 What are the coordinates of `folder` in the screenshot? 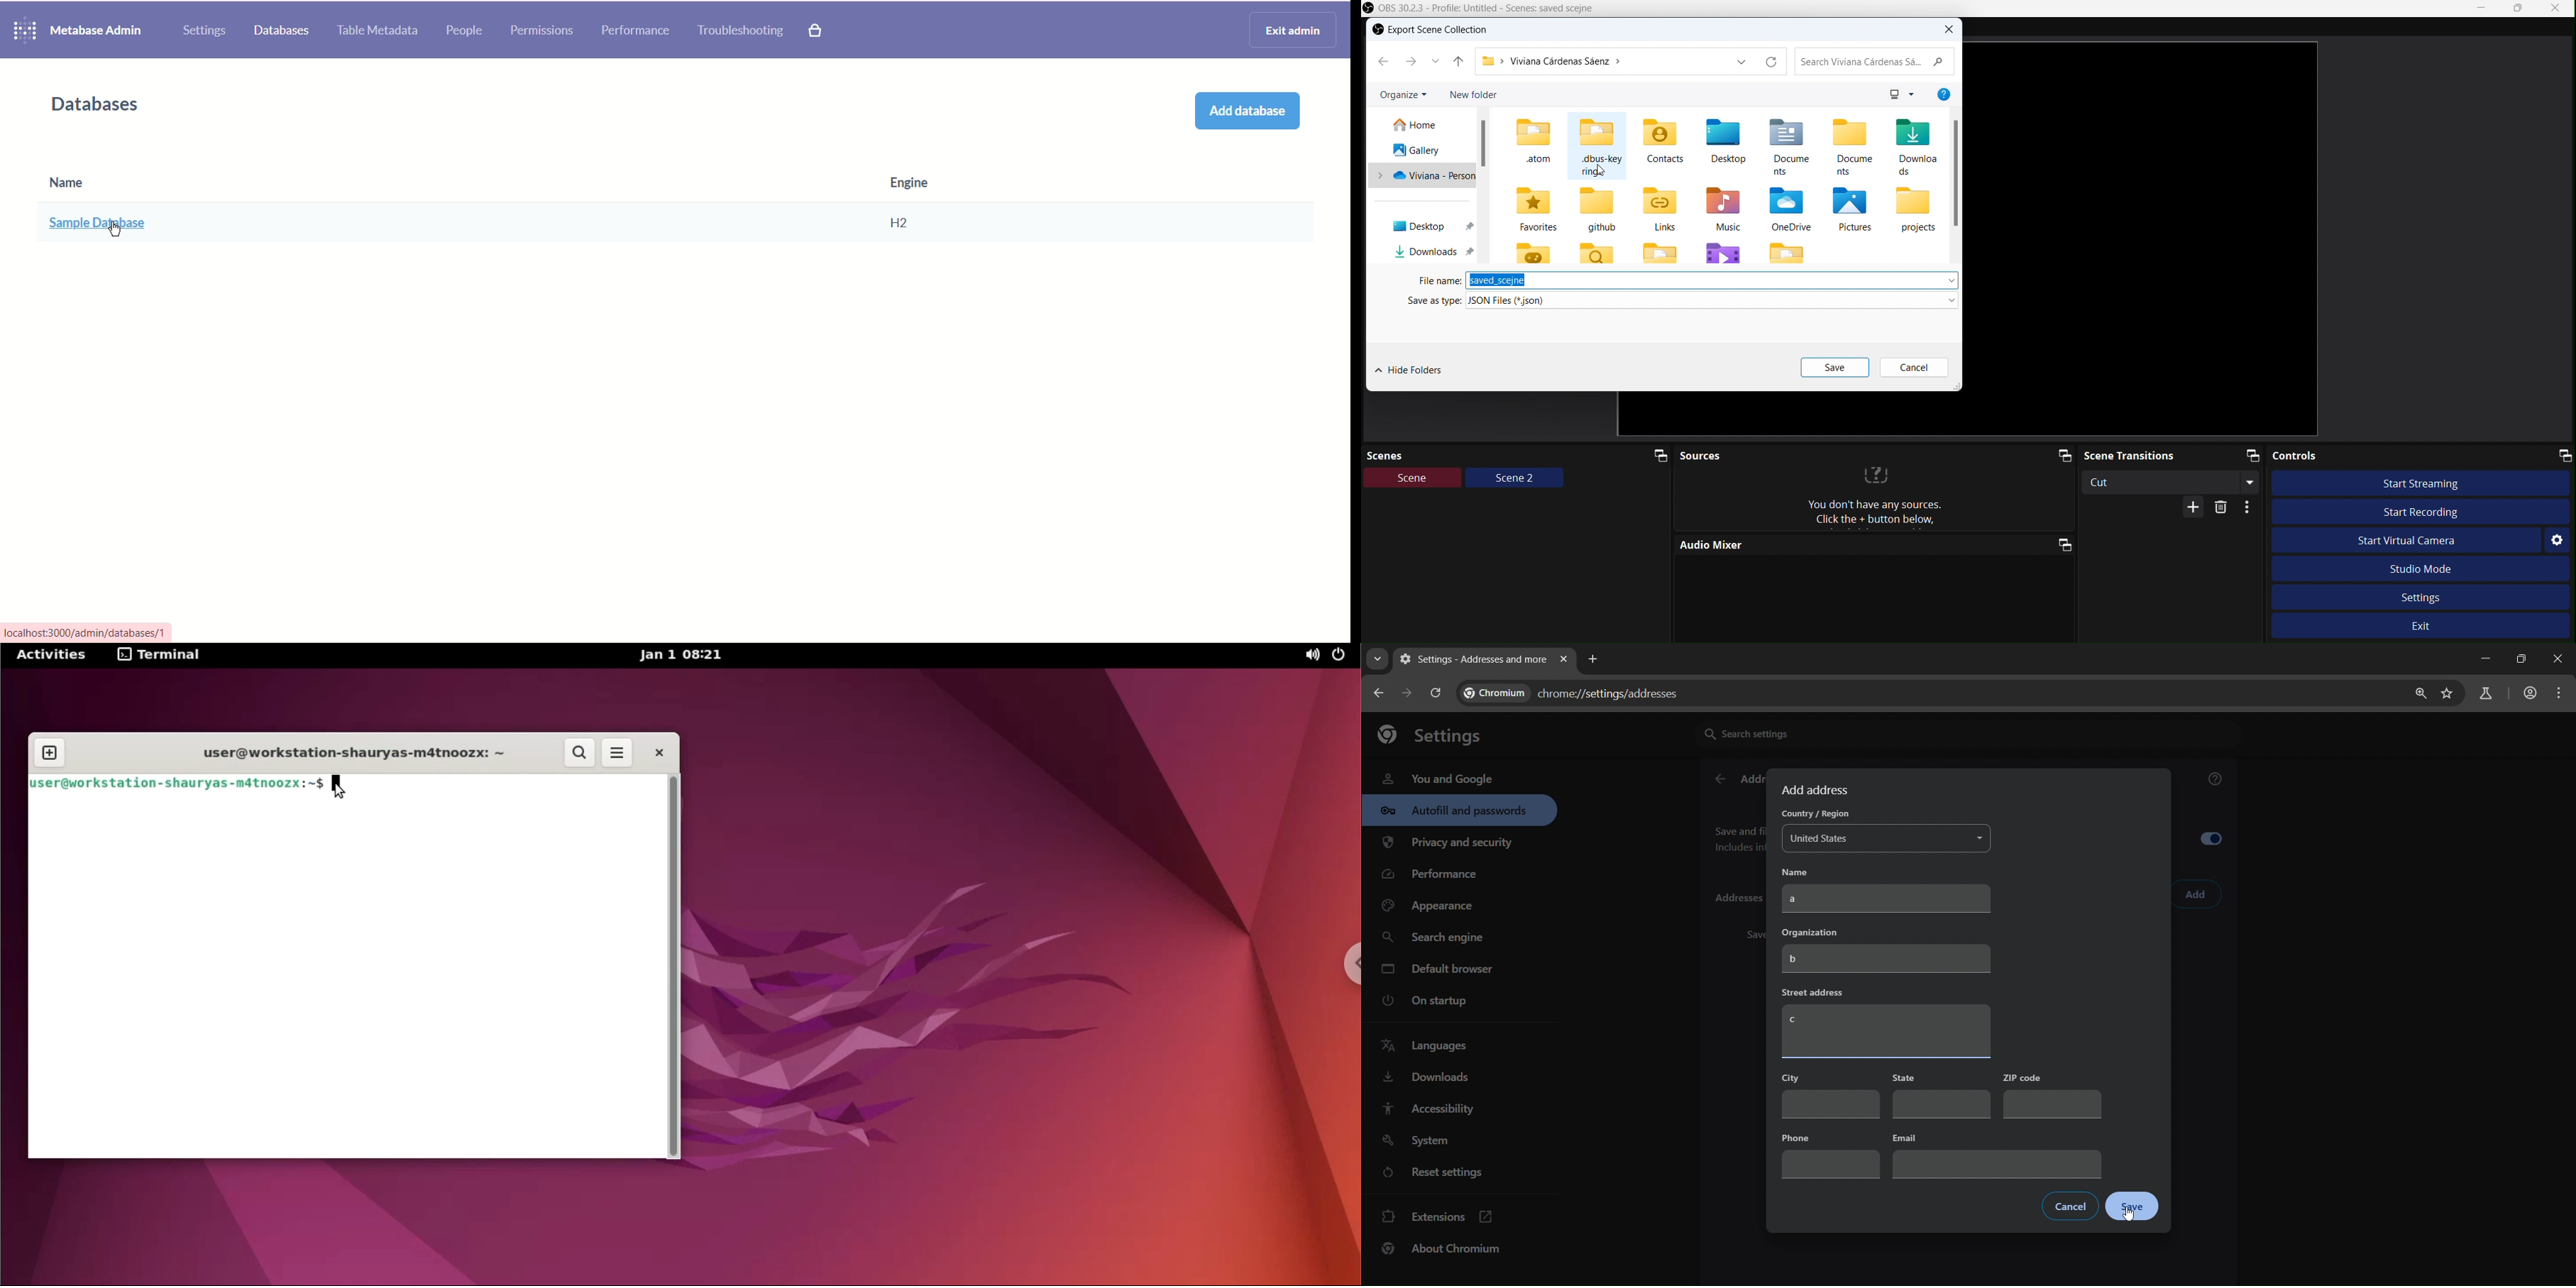 It's located at (1598, 253).